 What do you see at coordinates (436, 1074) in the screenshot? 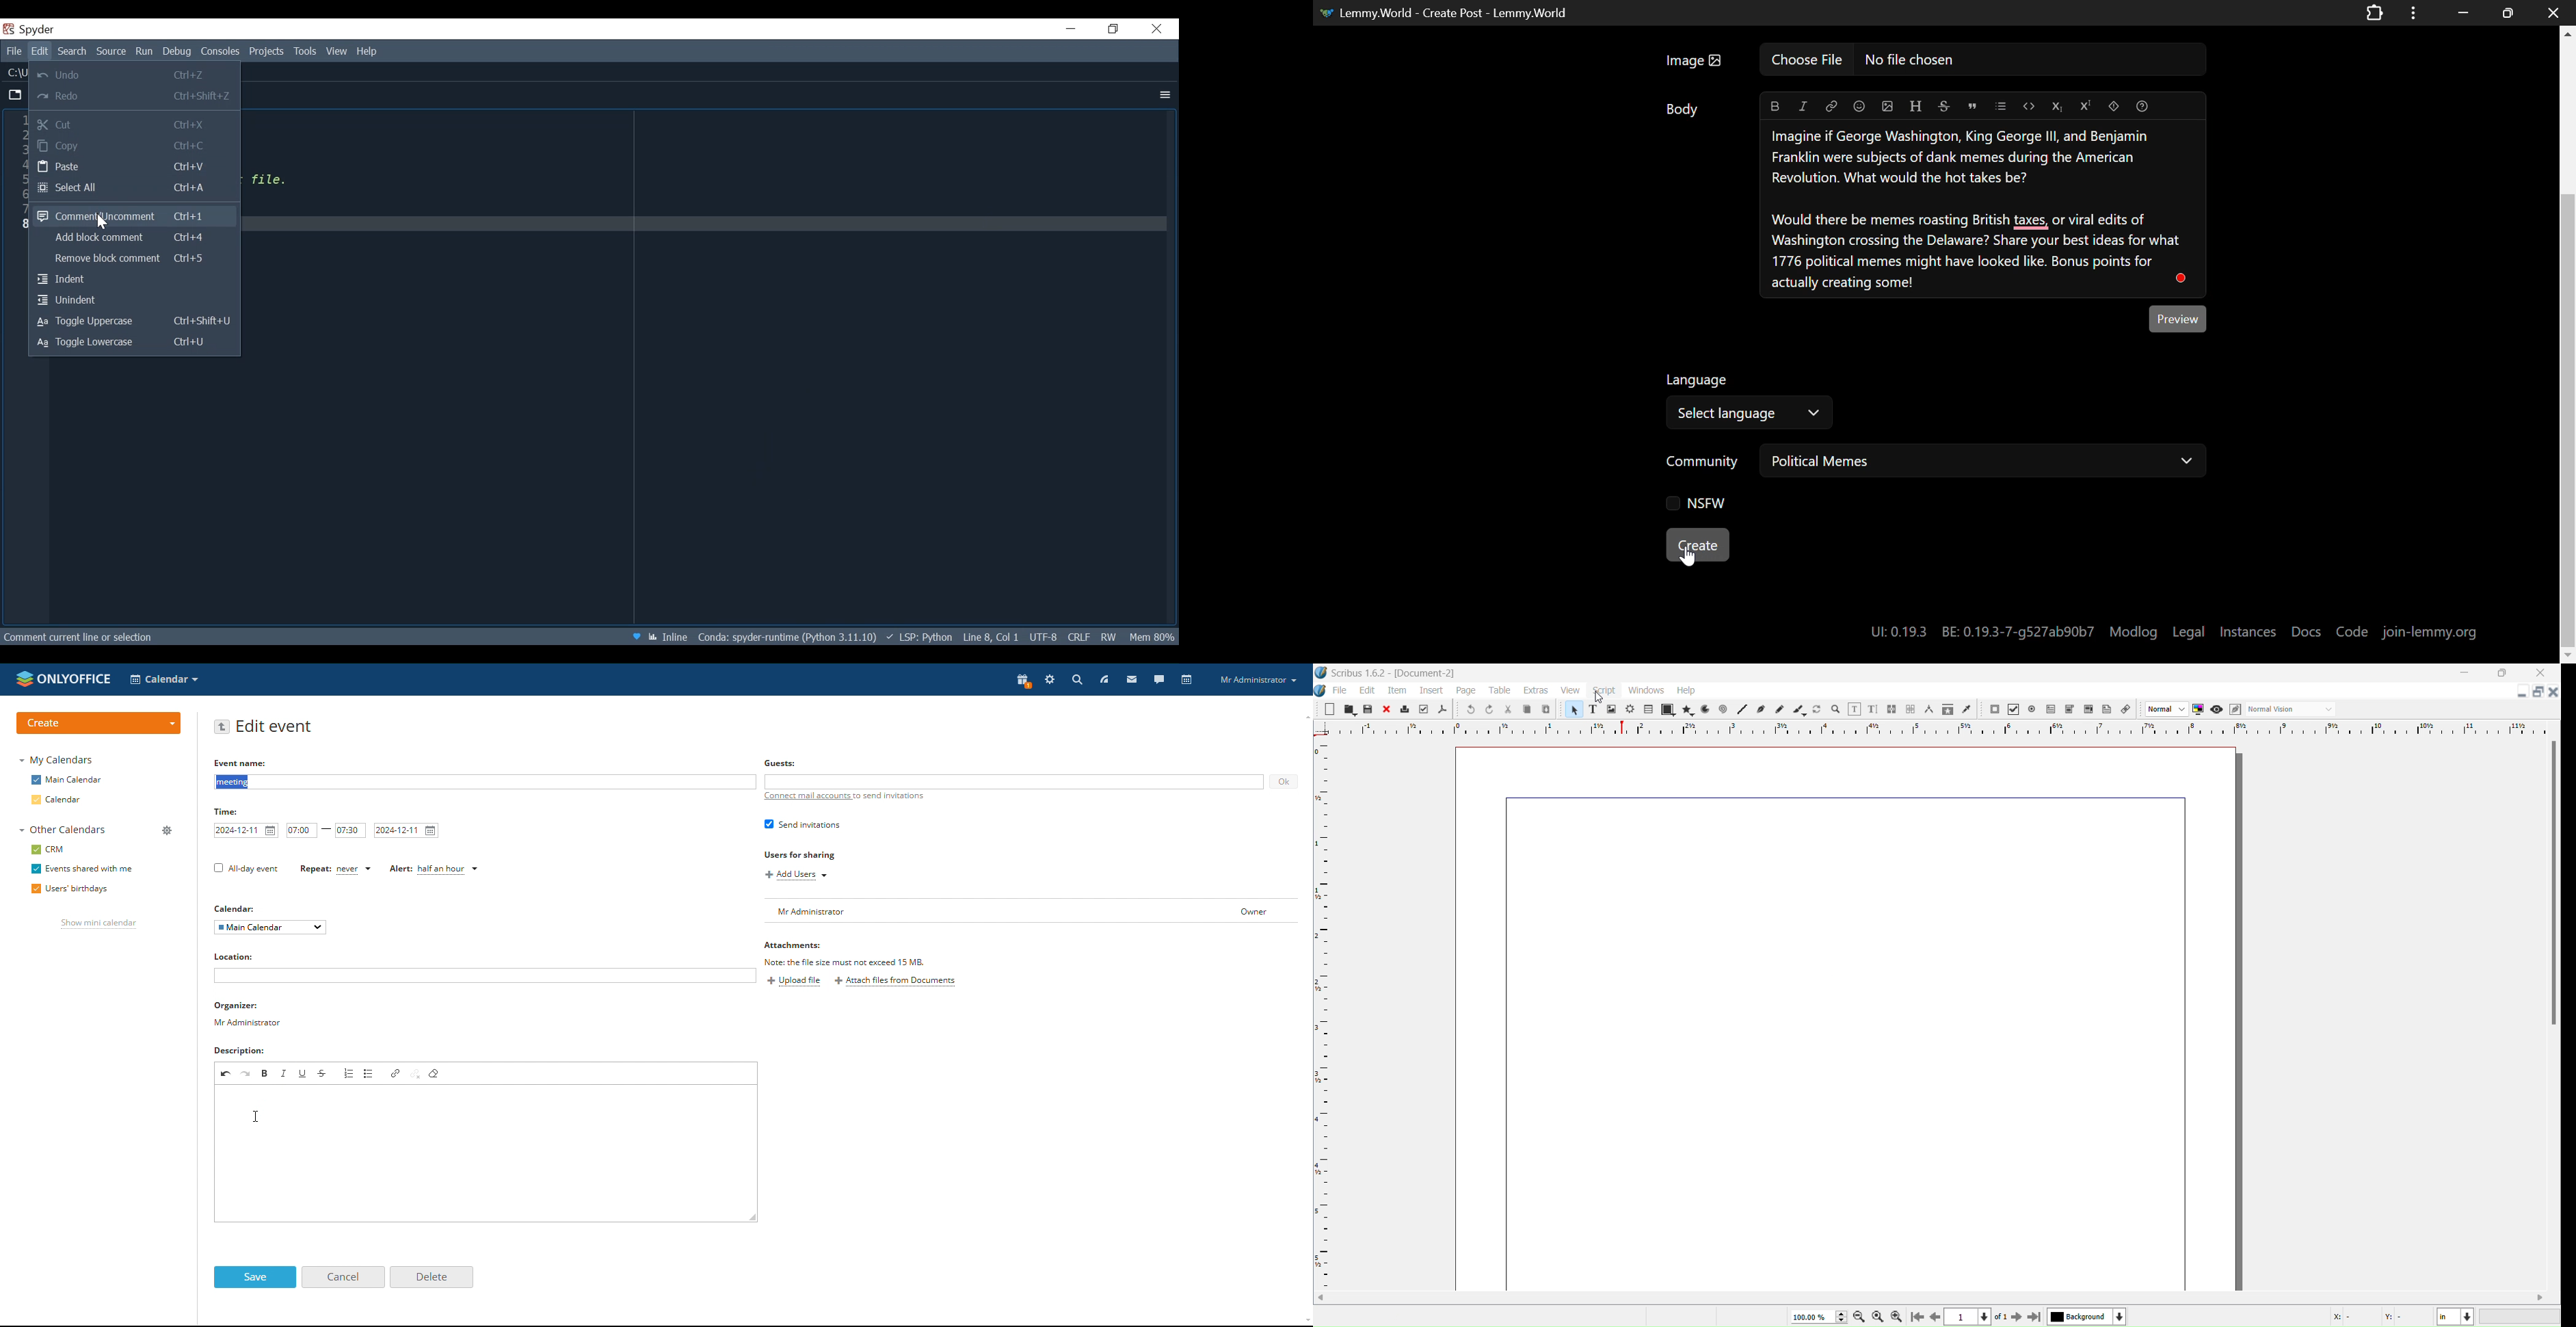
I see `remove format` at bounding box center [436, 1074].